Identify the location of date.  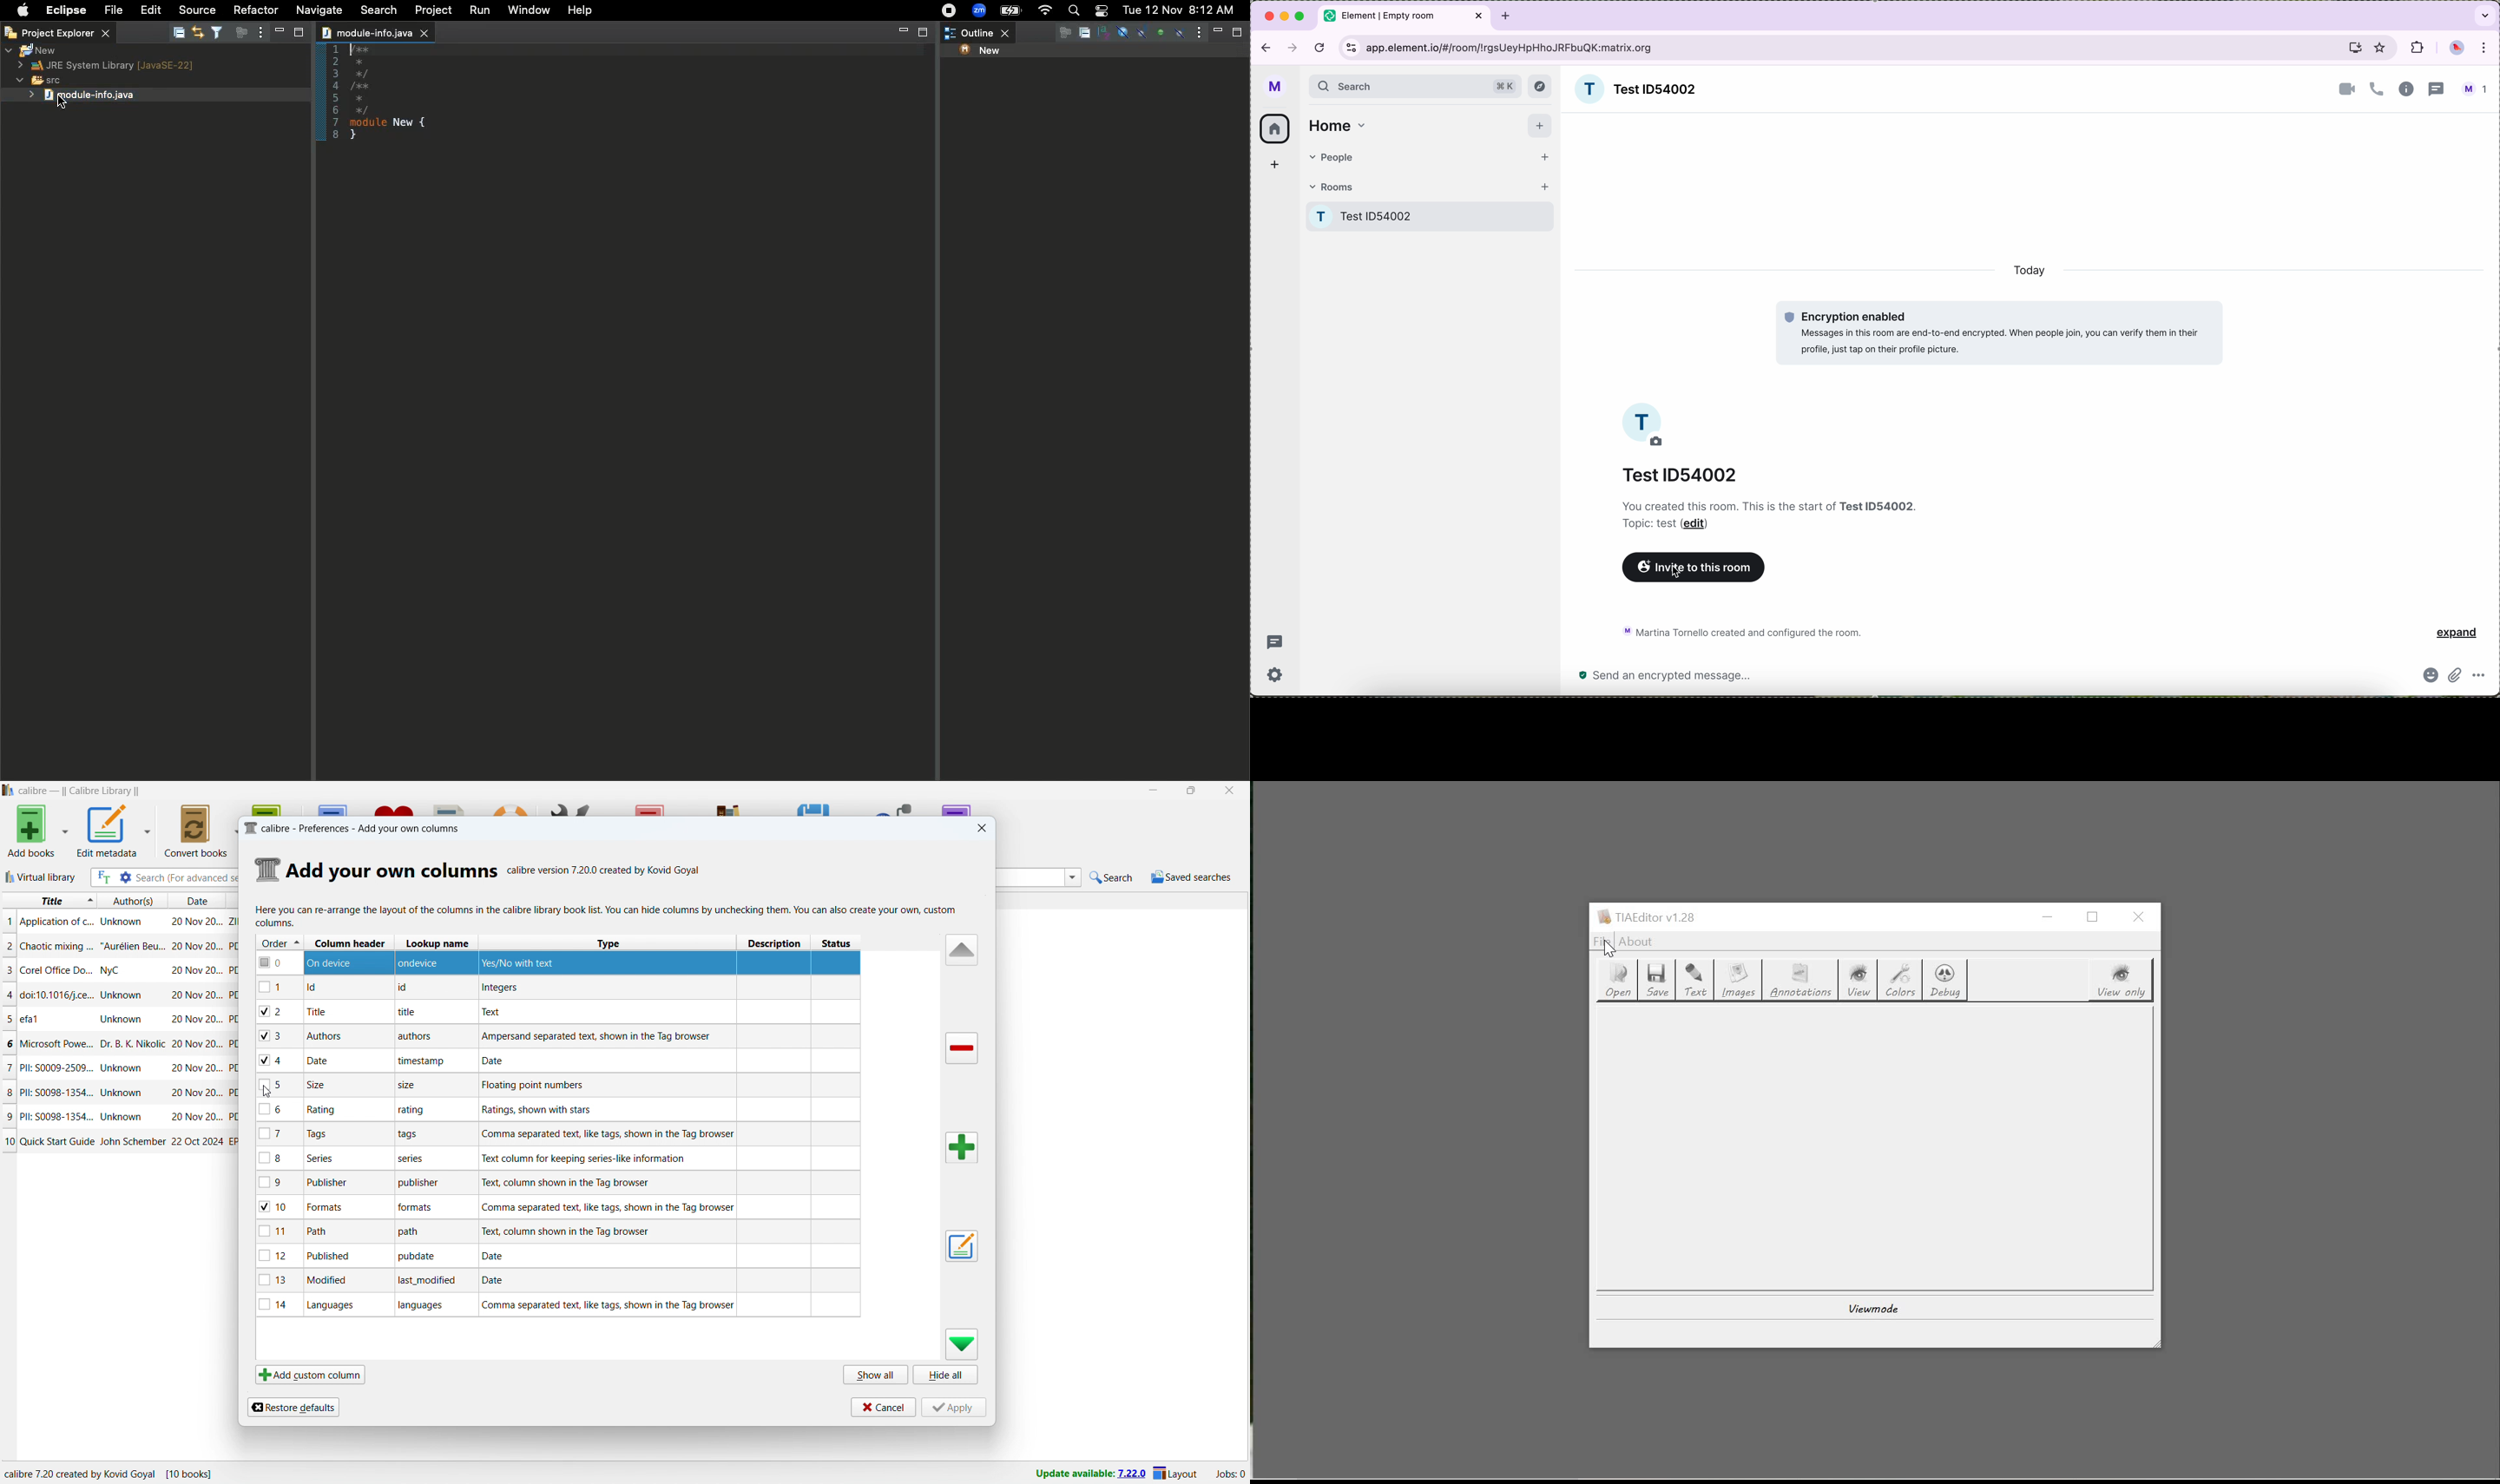
(197, 995).